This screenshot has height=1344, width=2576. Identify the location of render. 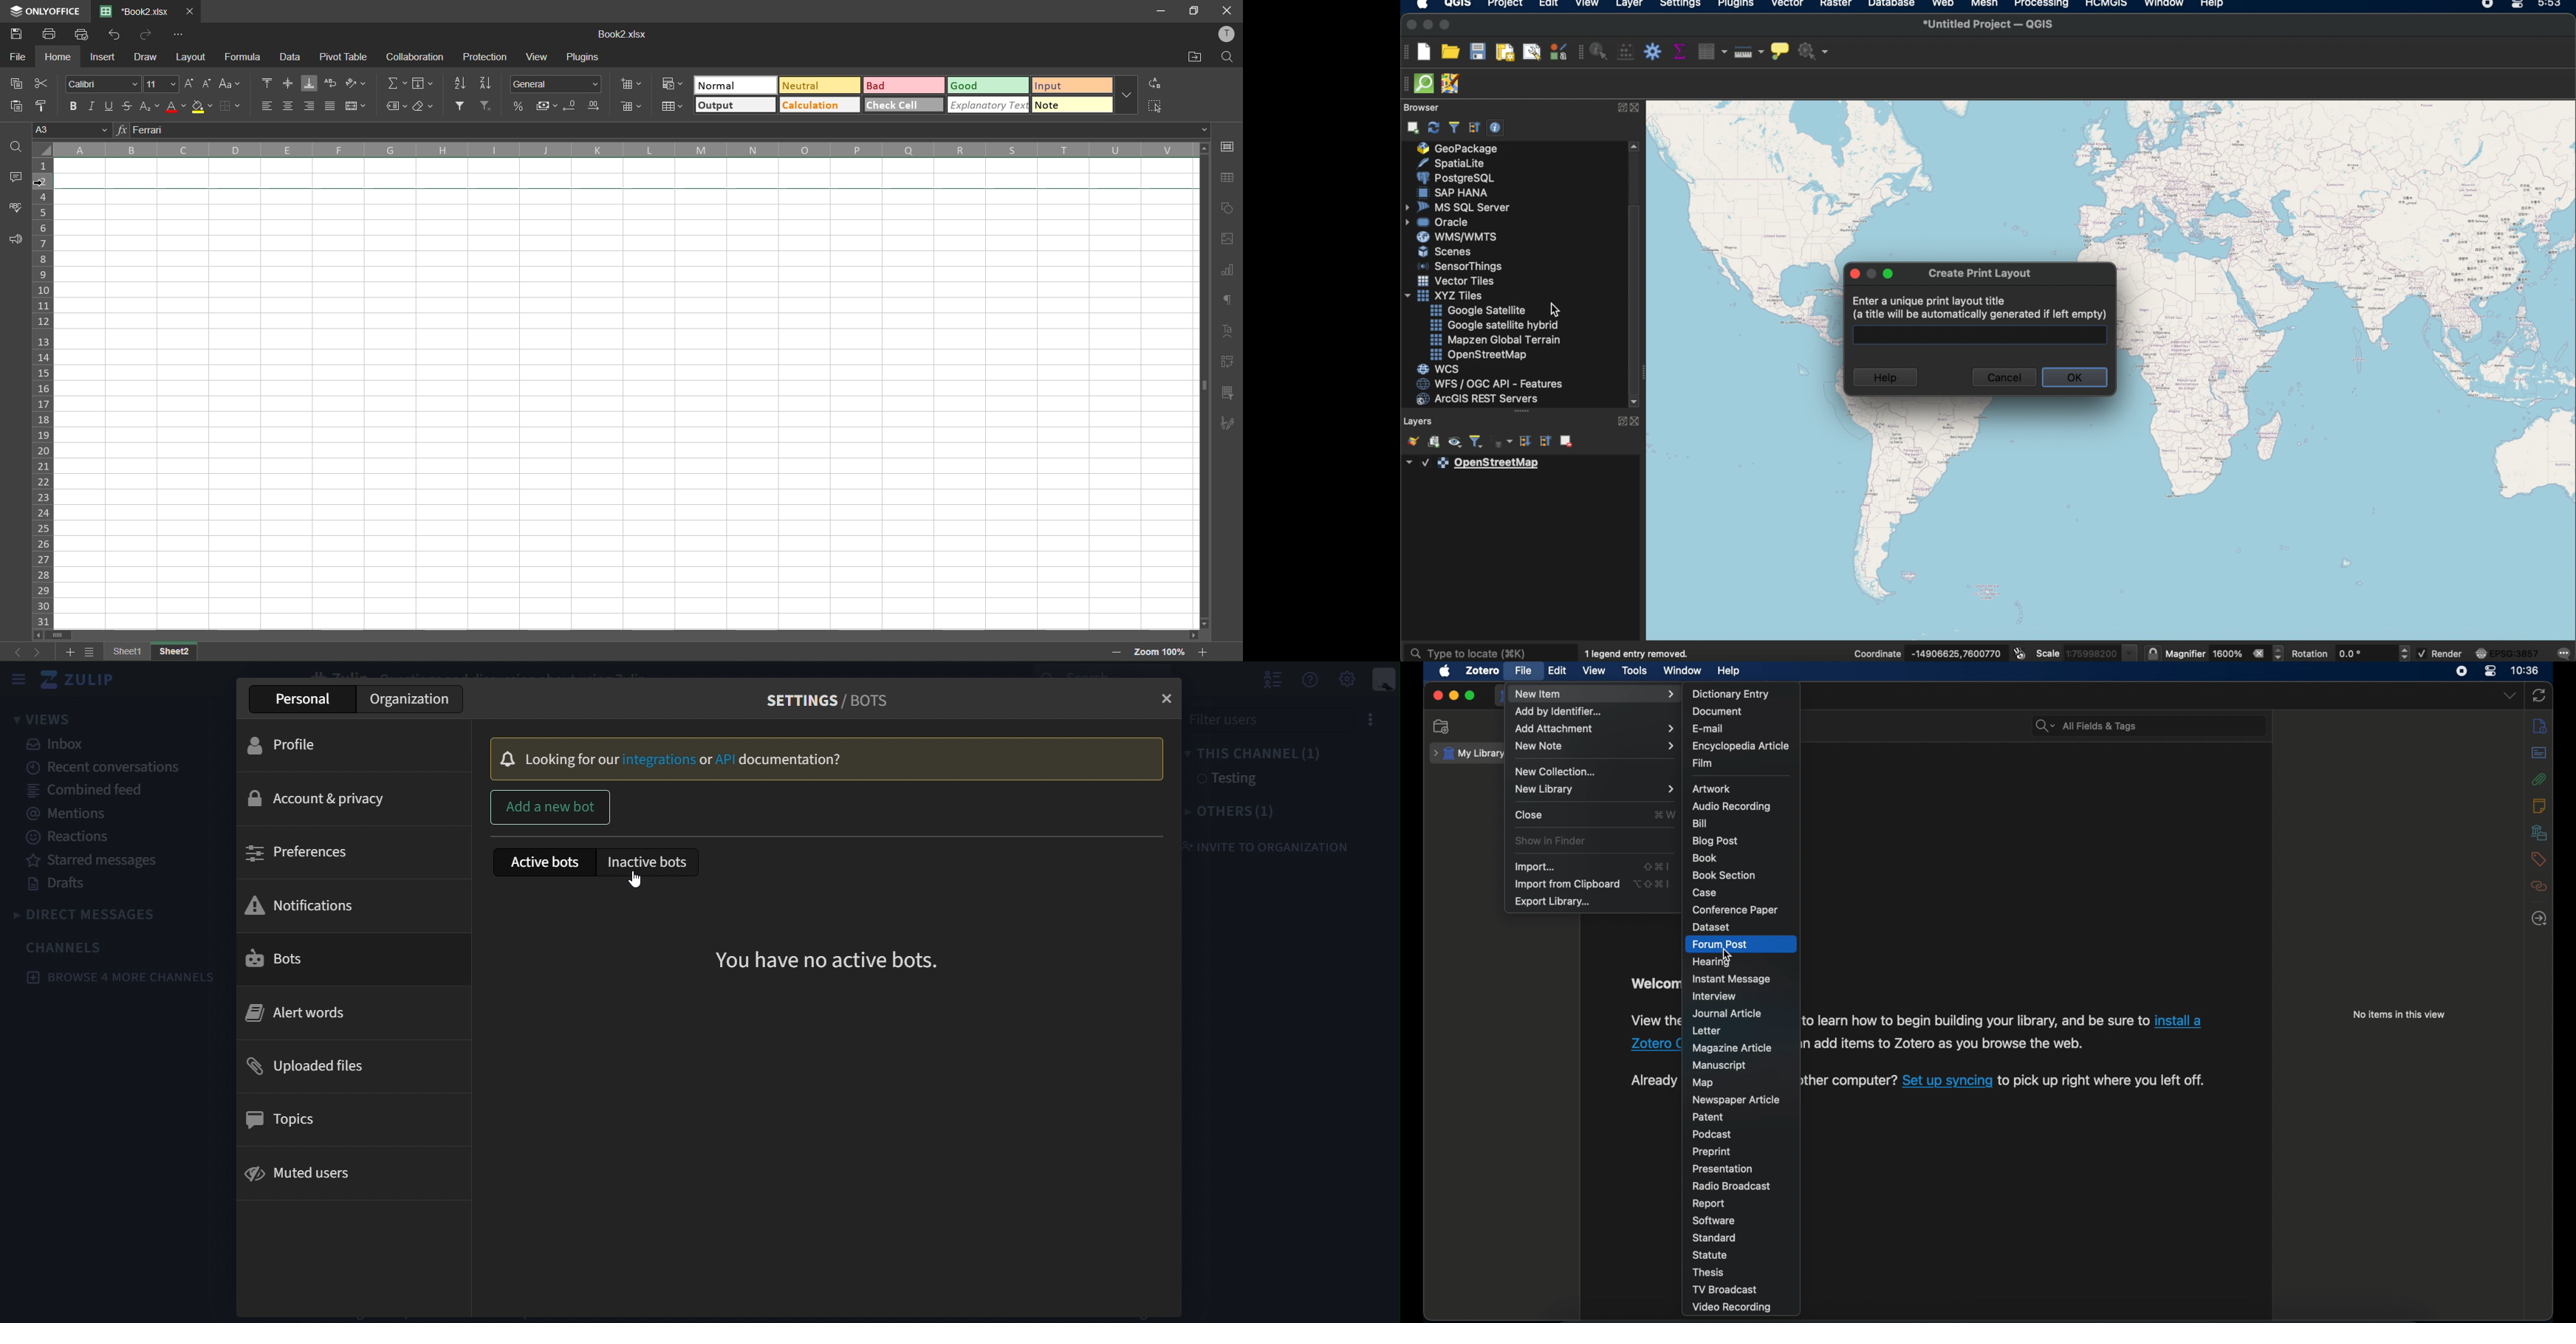
(2442, 654).